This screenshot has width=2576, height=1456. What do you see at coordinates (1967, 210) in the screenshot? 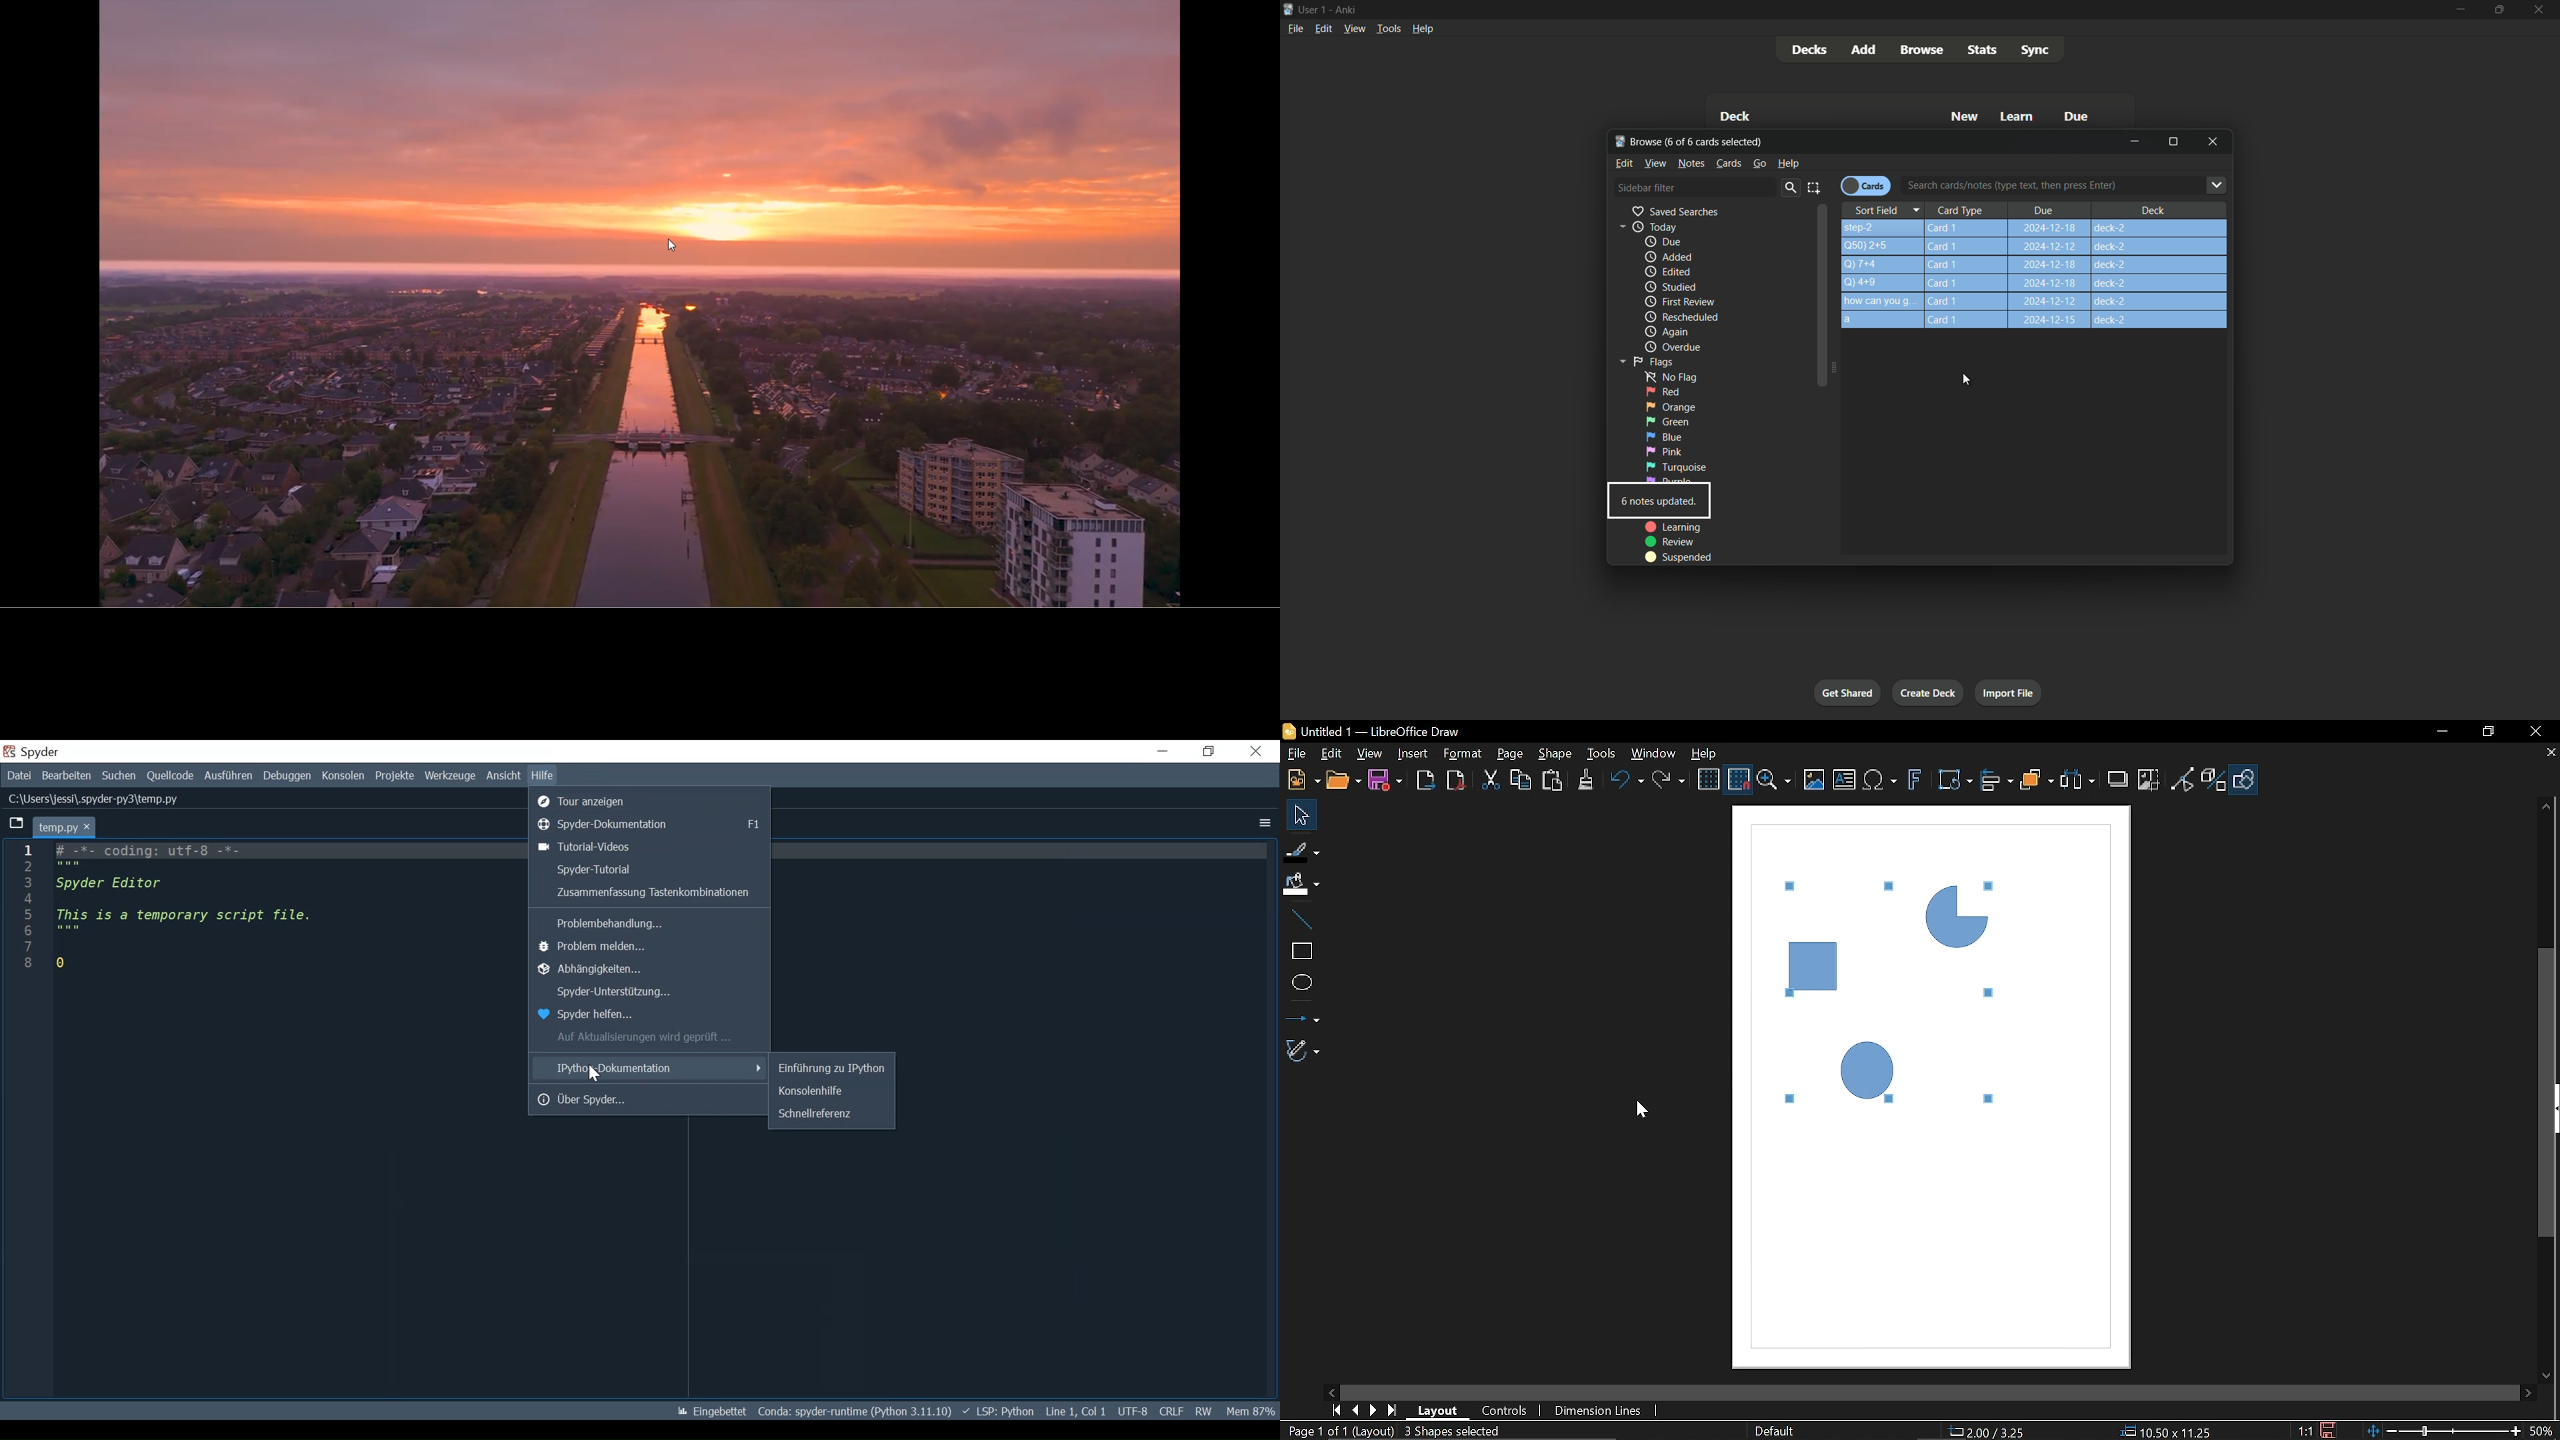
I see `Card Type` at bounding box center [1967, 210].